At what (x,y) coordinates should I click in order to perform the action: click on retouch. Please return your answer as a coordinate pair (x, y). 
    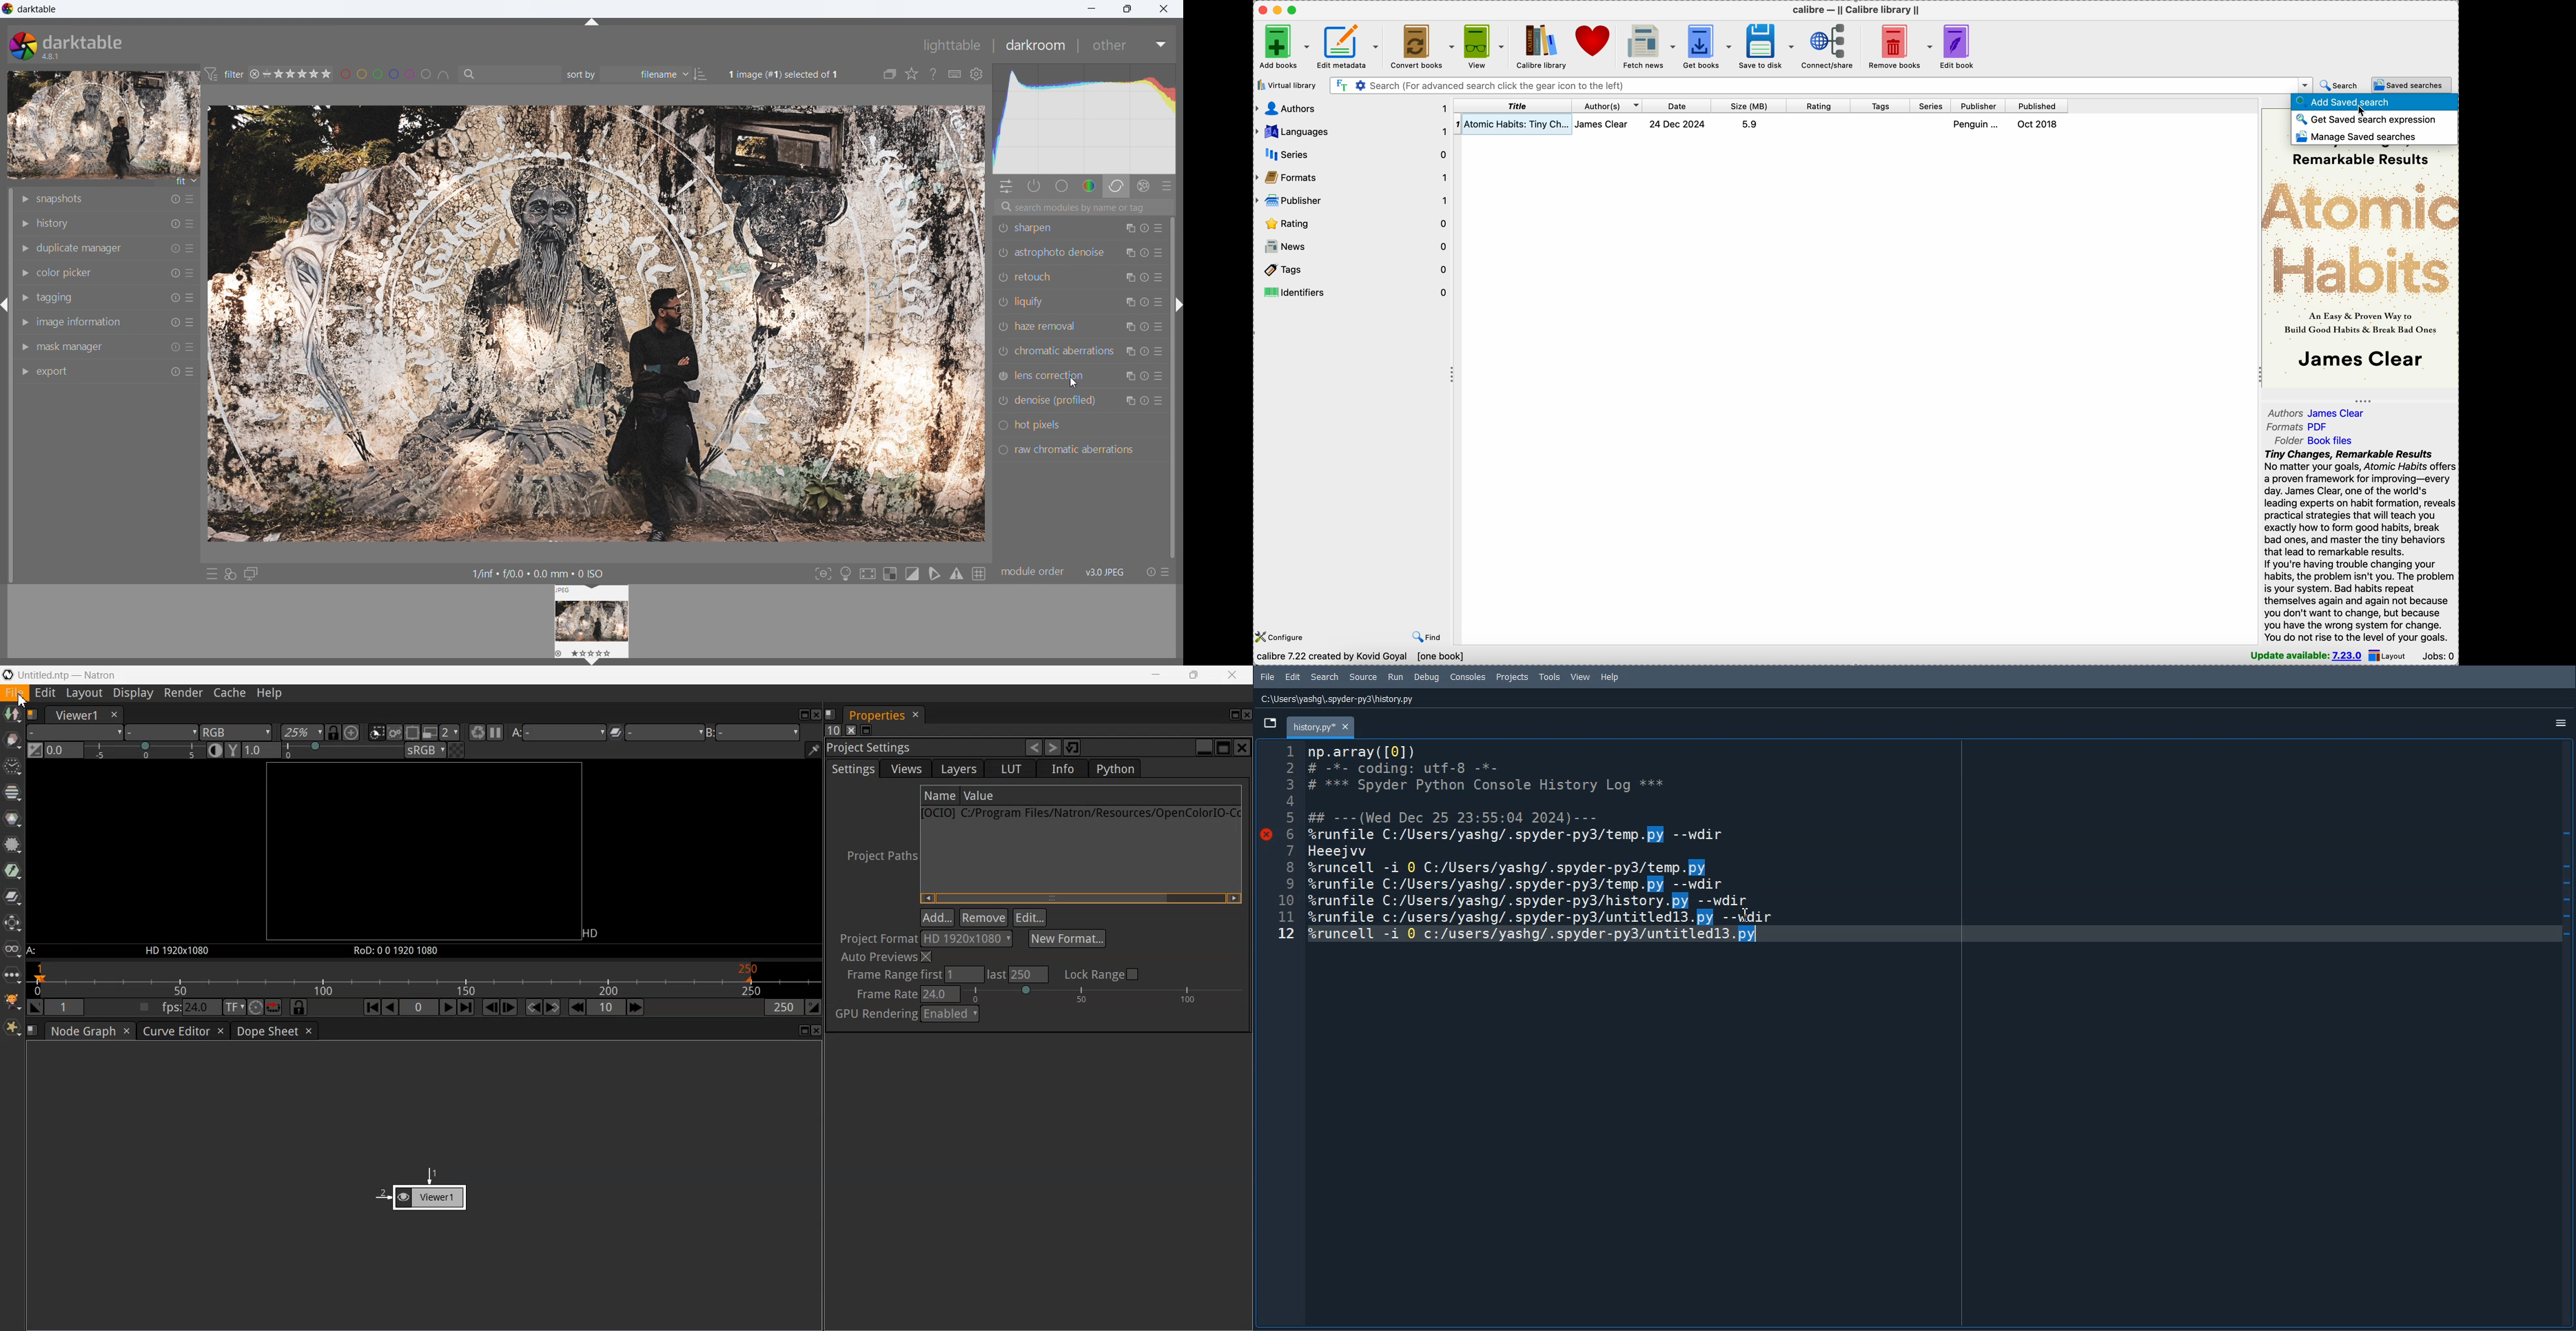
    Looking at the image, I should click on (1034, 277).